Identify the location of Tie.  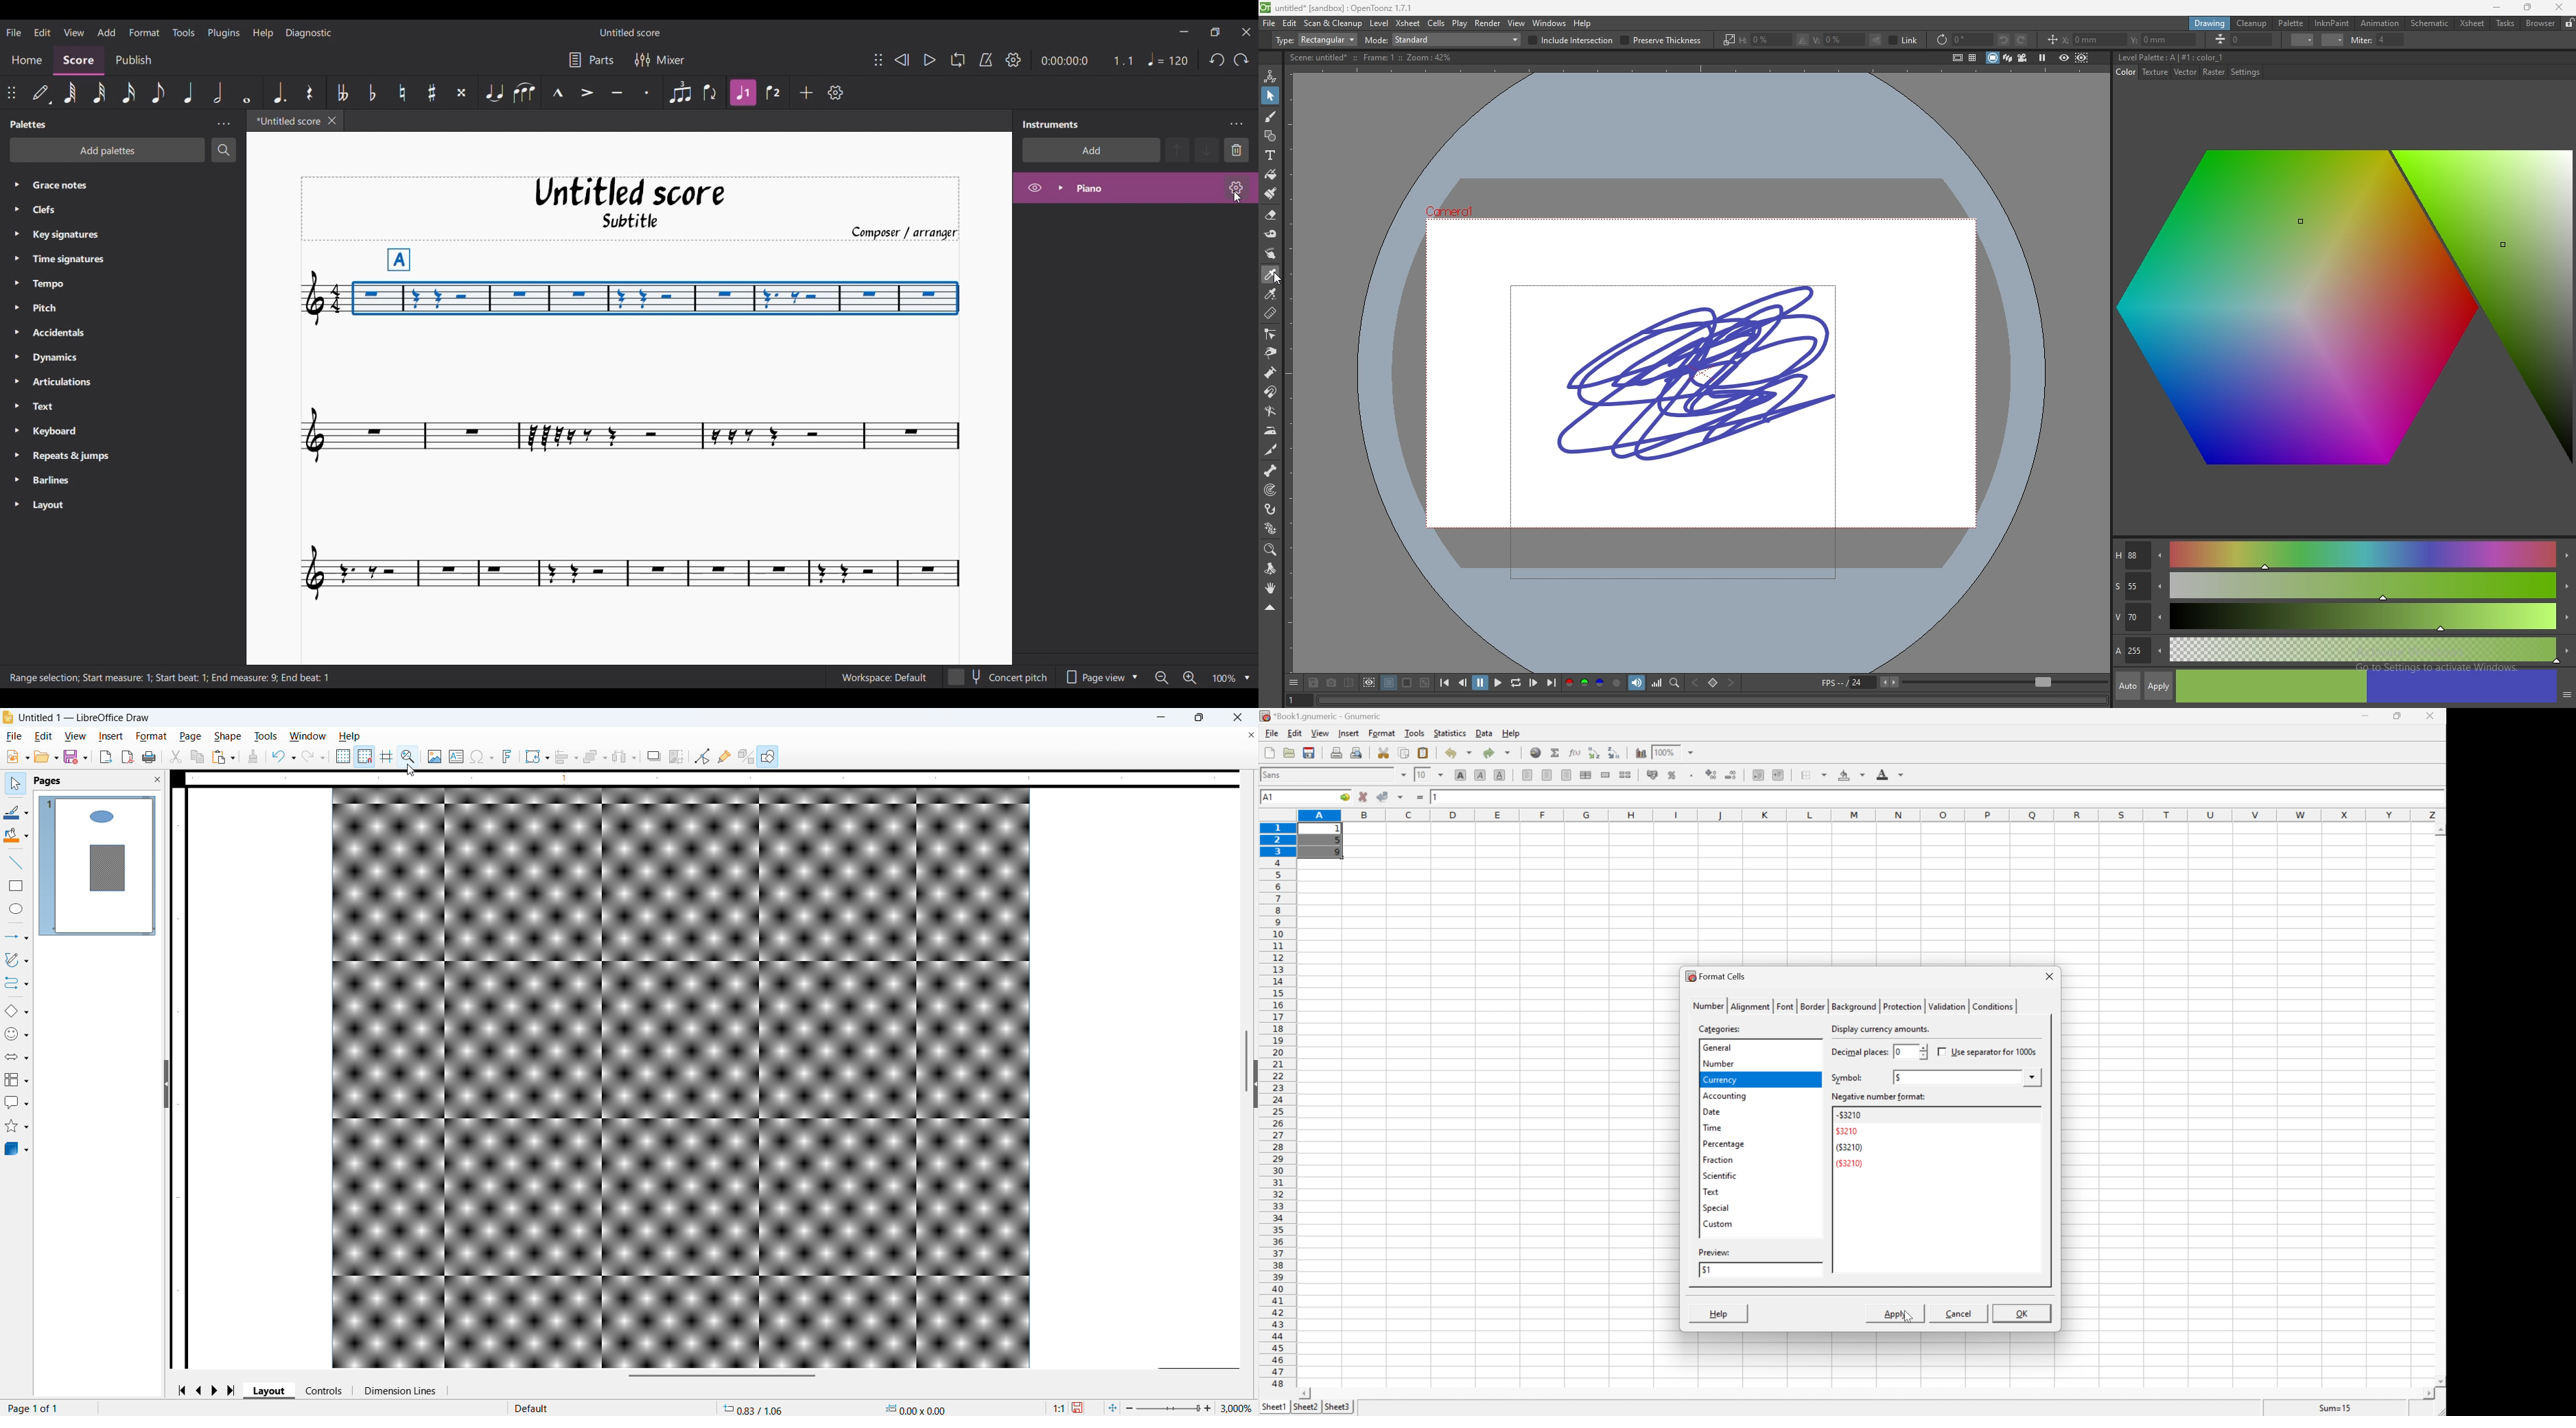
(494, 92).